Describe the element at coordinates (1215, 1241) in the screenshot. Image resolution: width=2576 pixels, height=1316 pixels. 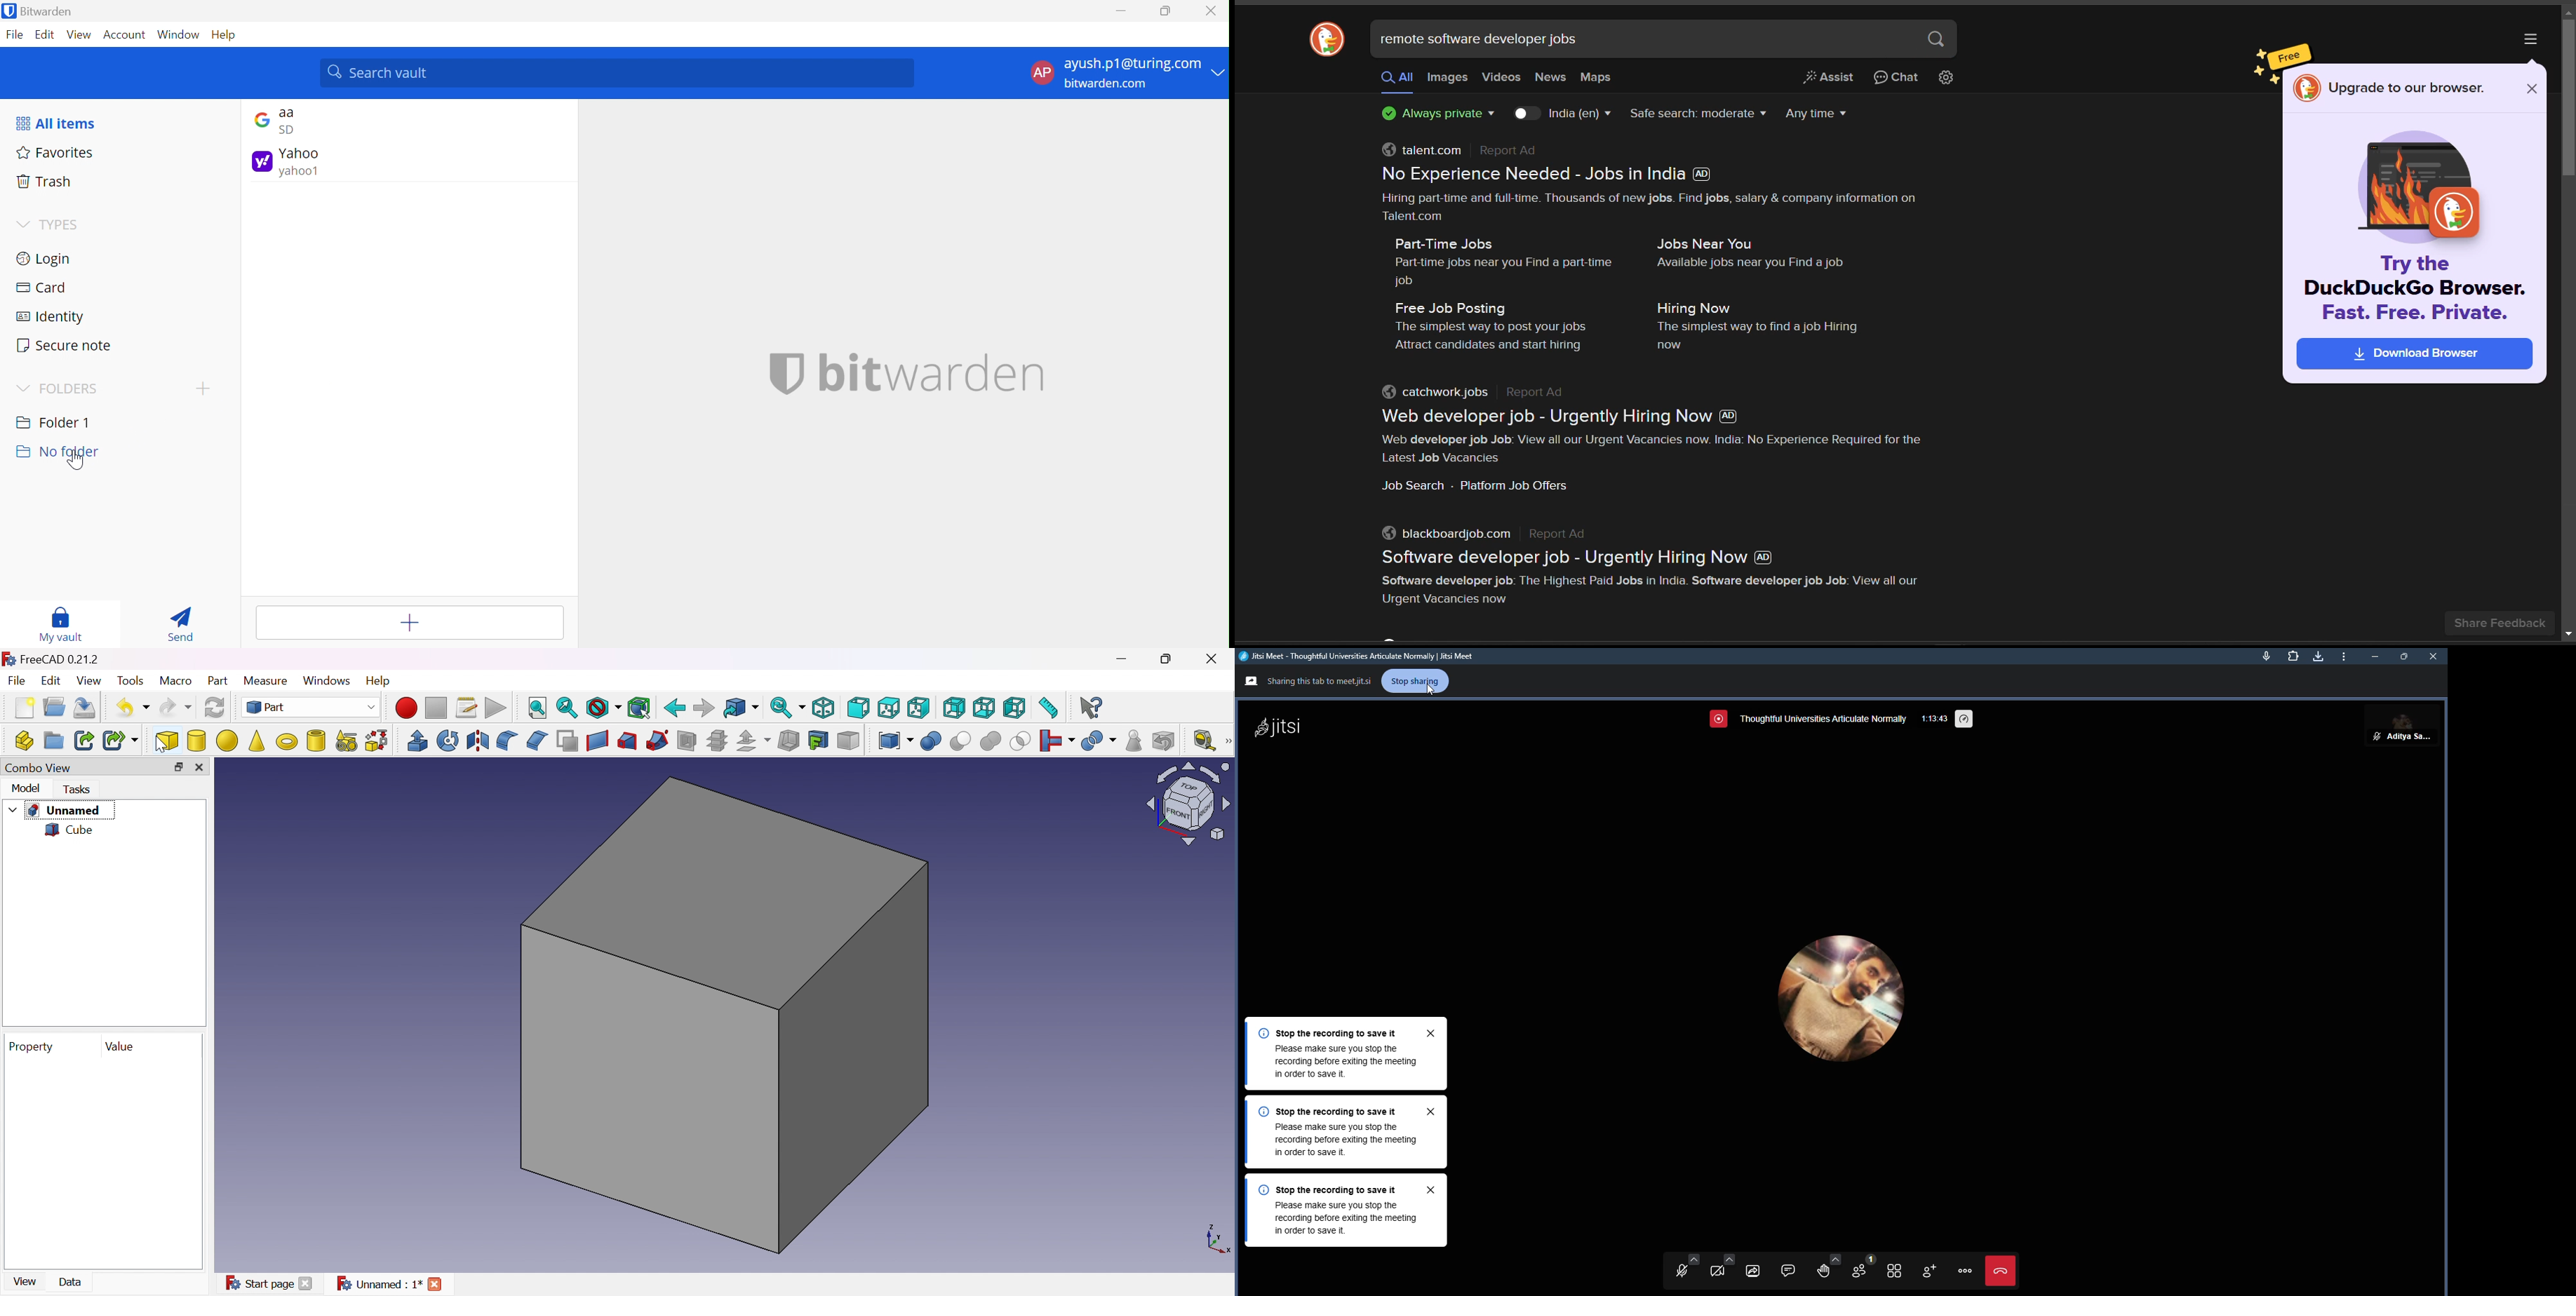
I see `x, y axis` at that location.